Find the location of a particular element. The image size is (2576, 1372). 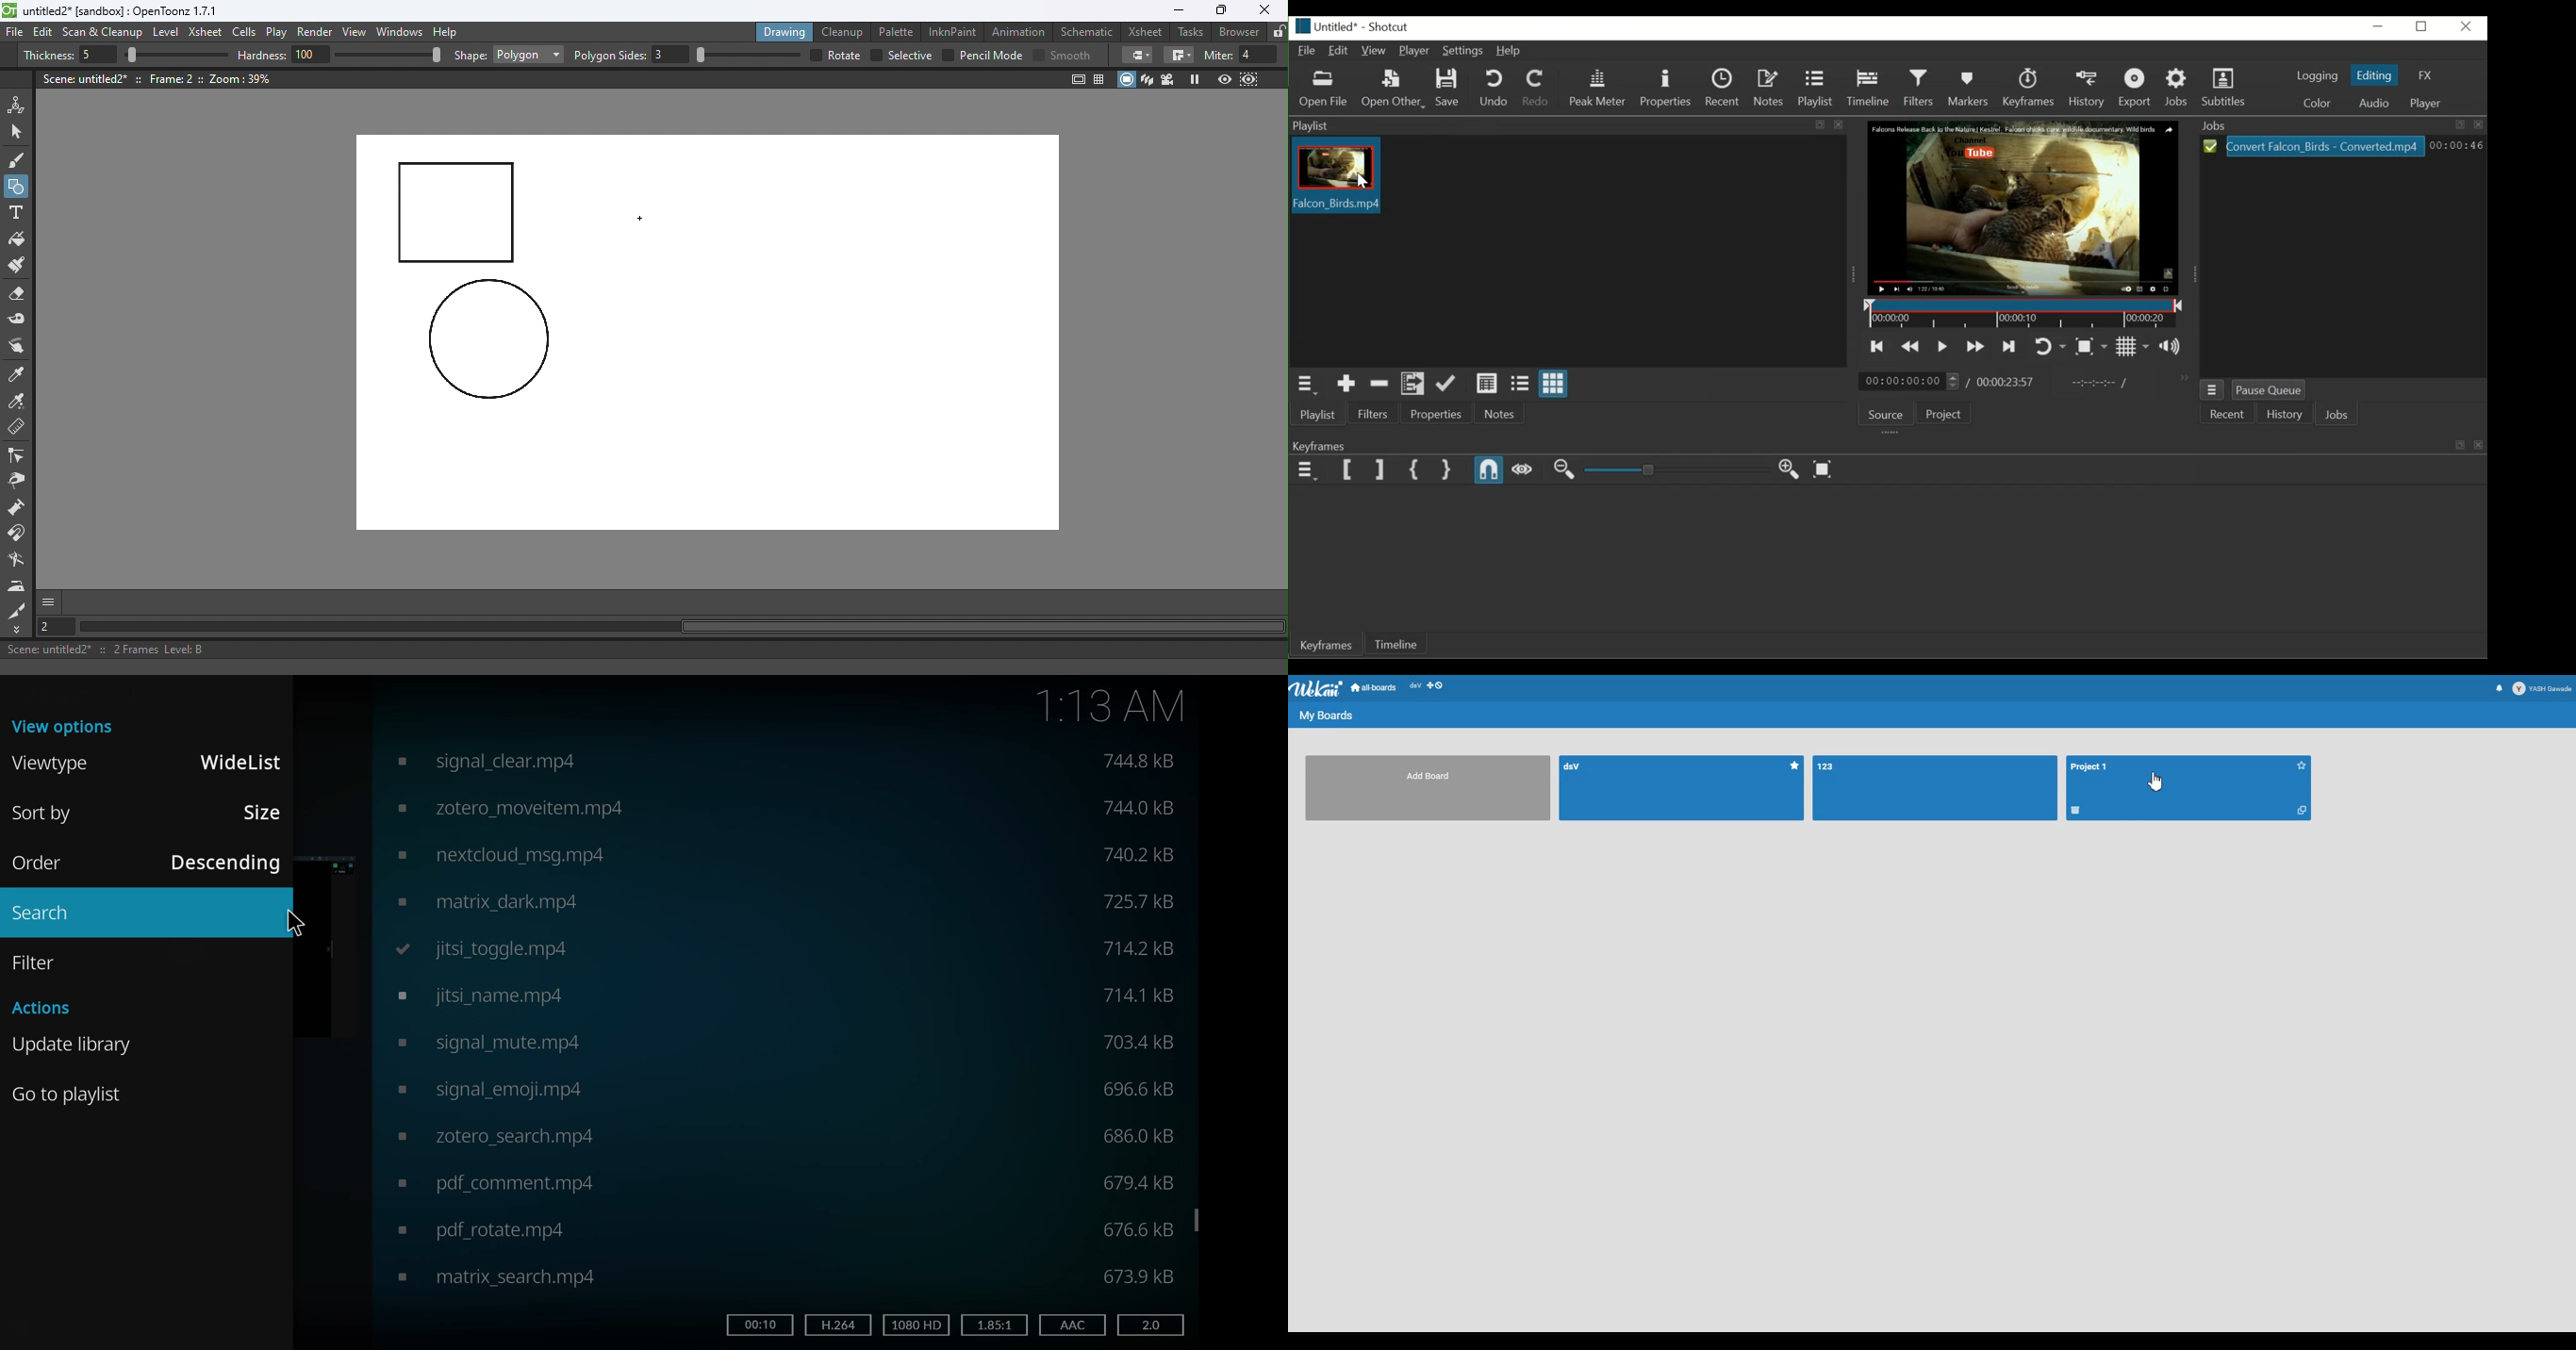

video is located at coordinates (499, 994).